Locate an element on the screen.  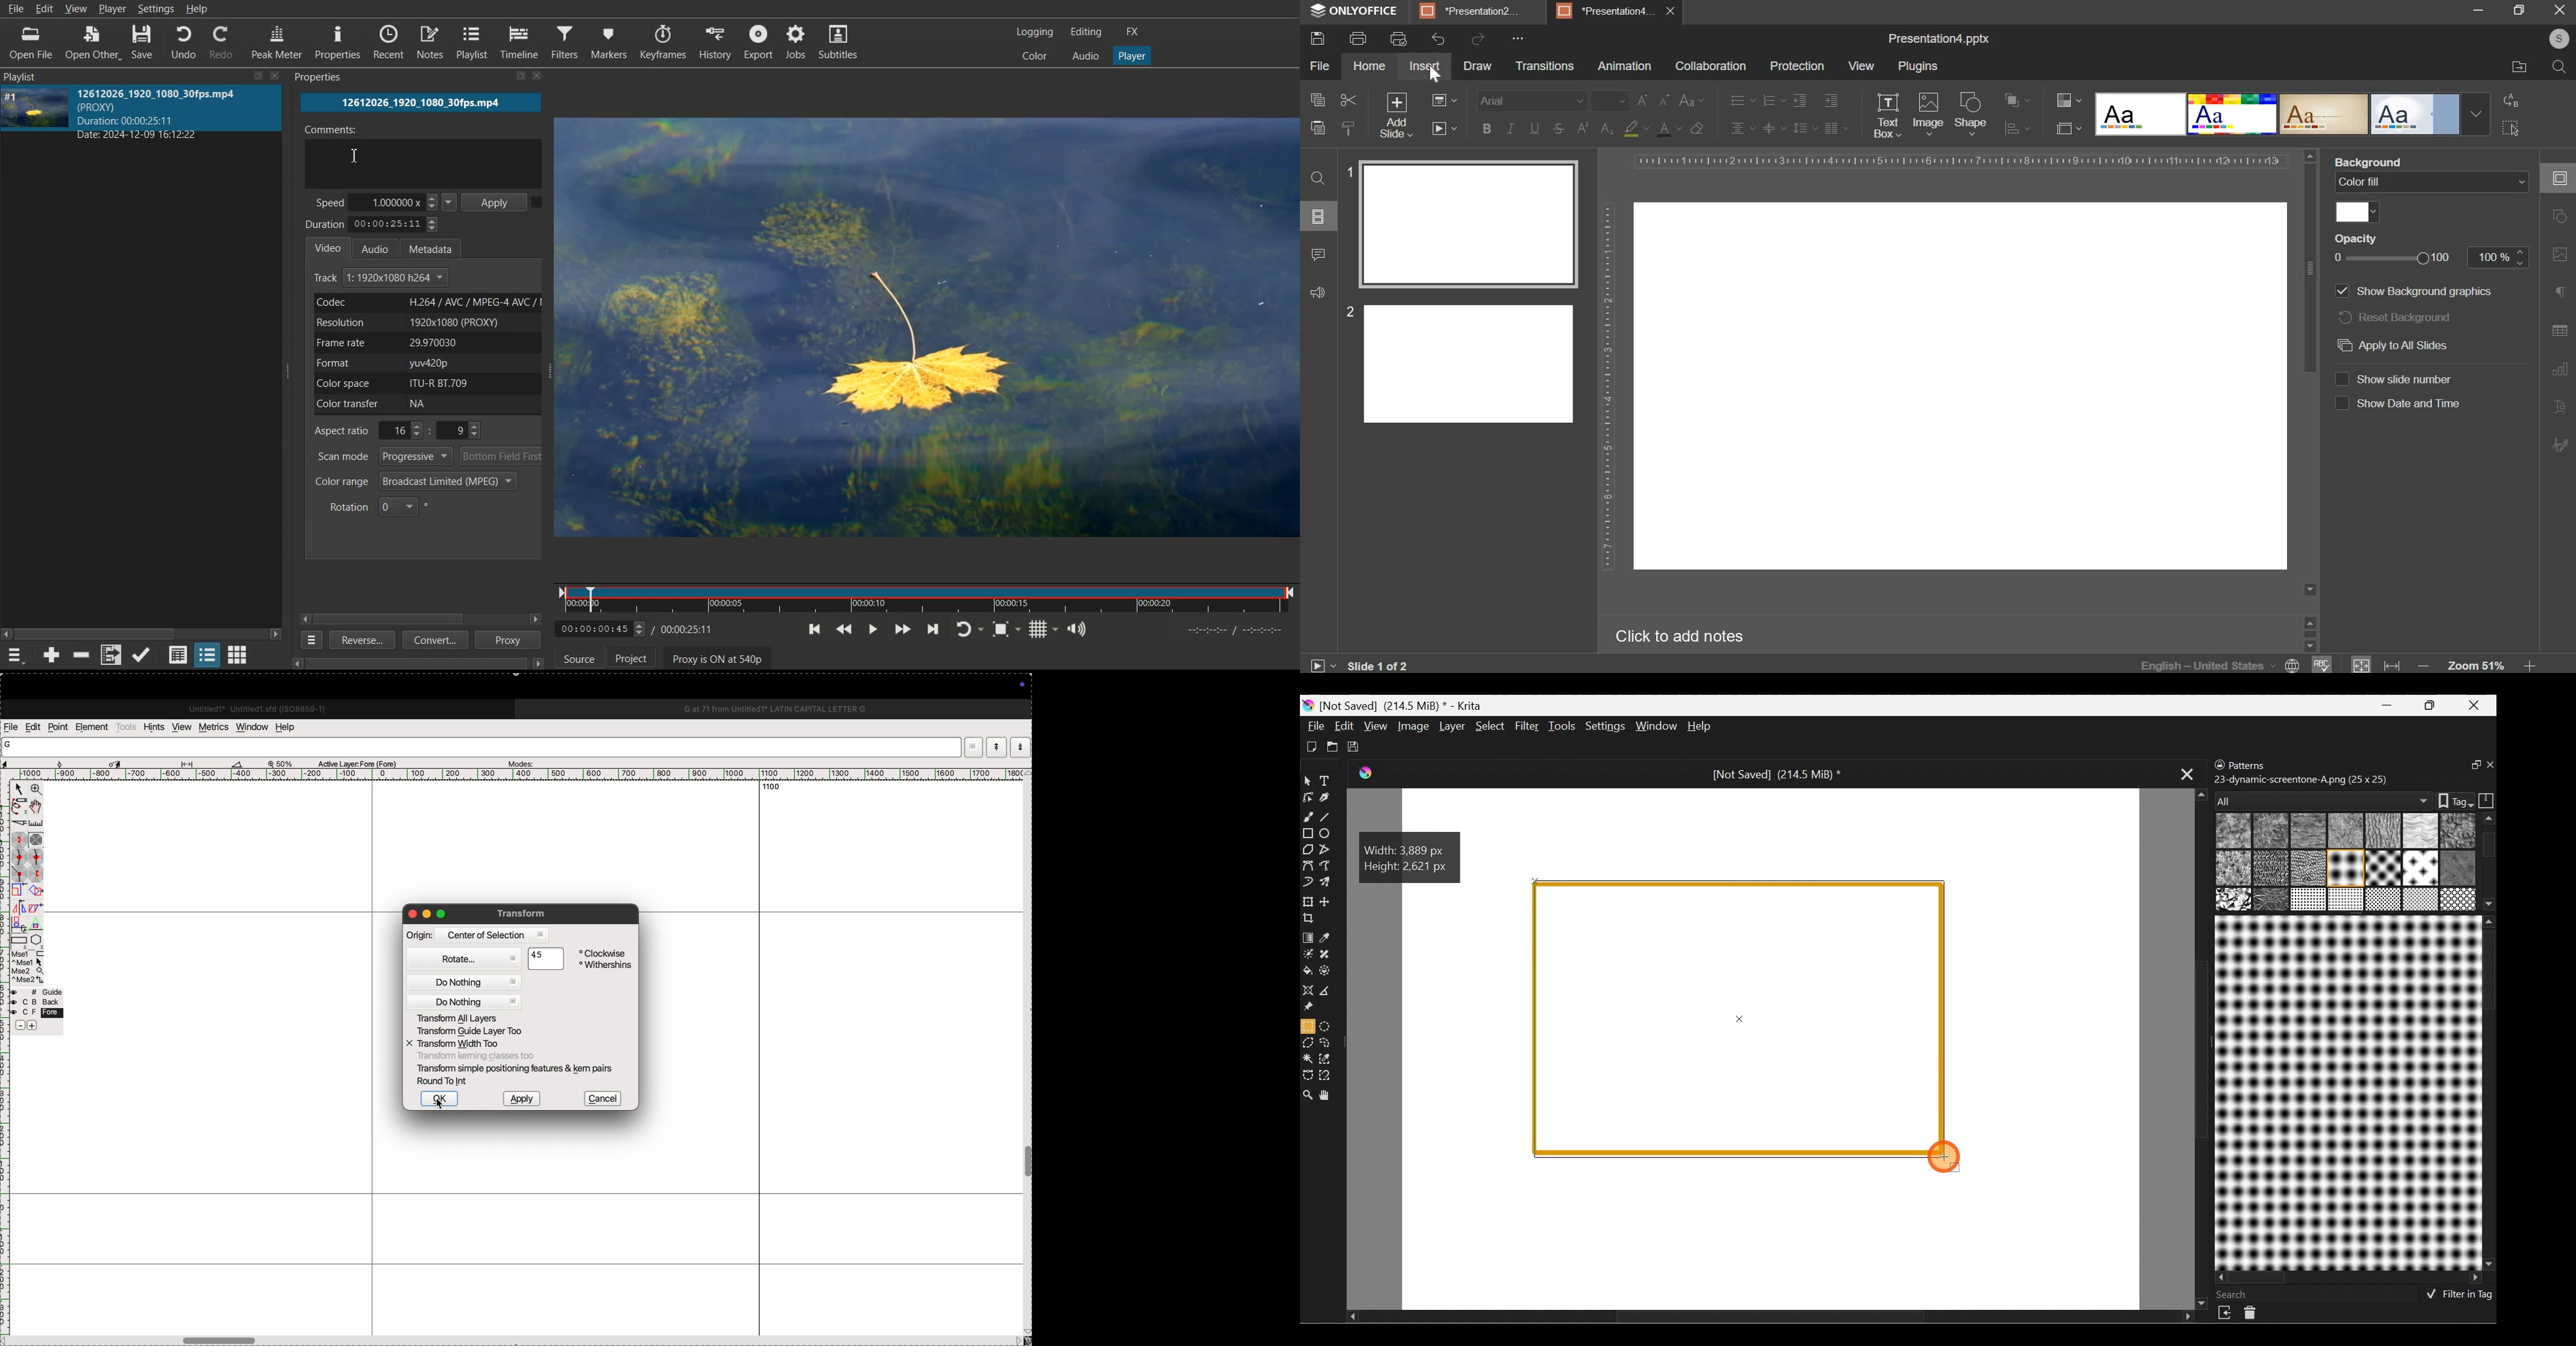
redo is located at coordinates (2513, 102).